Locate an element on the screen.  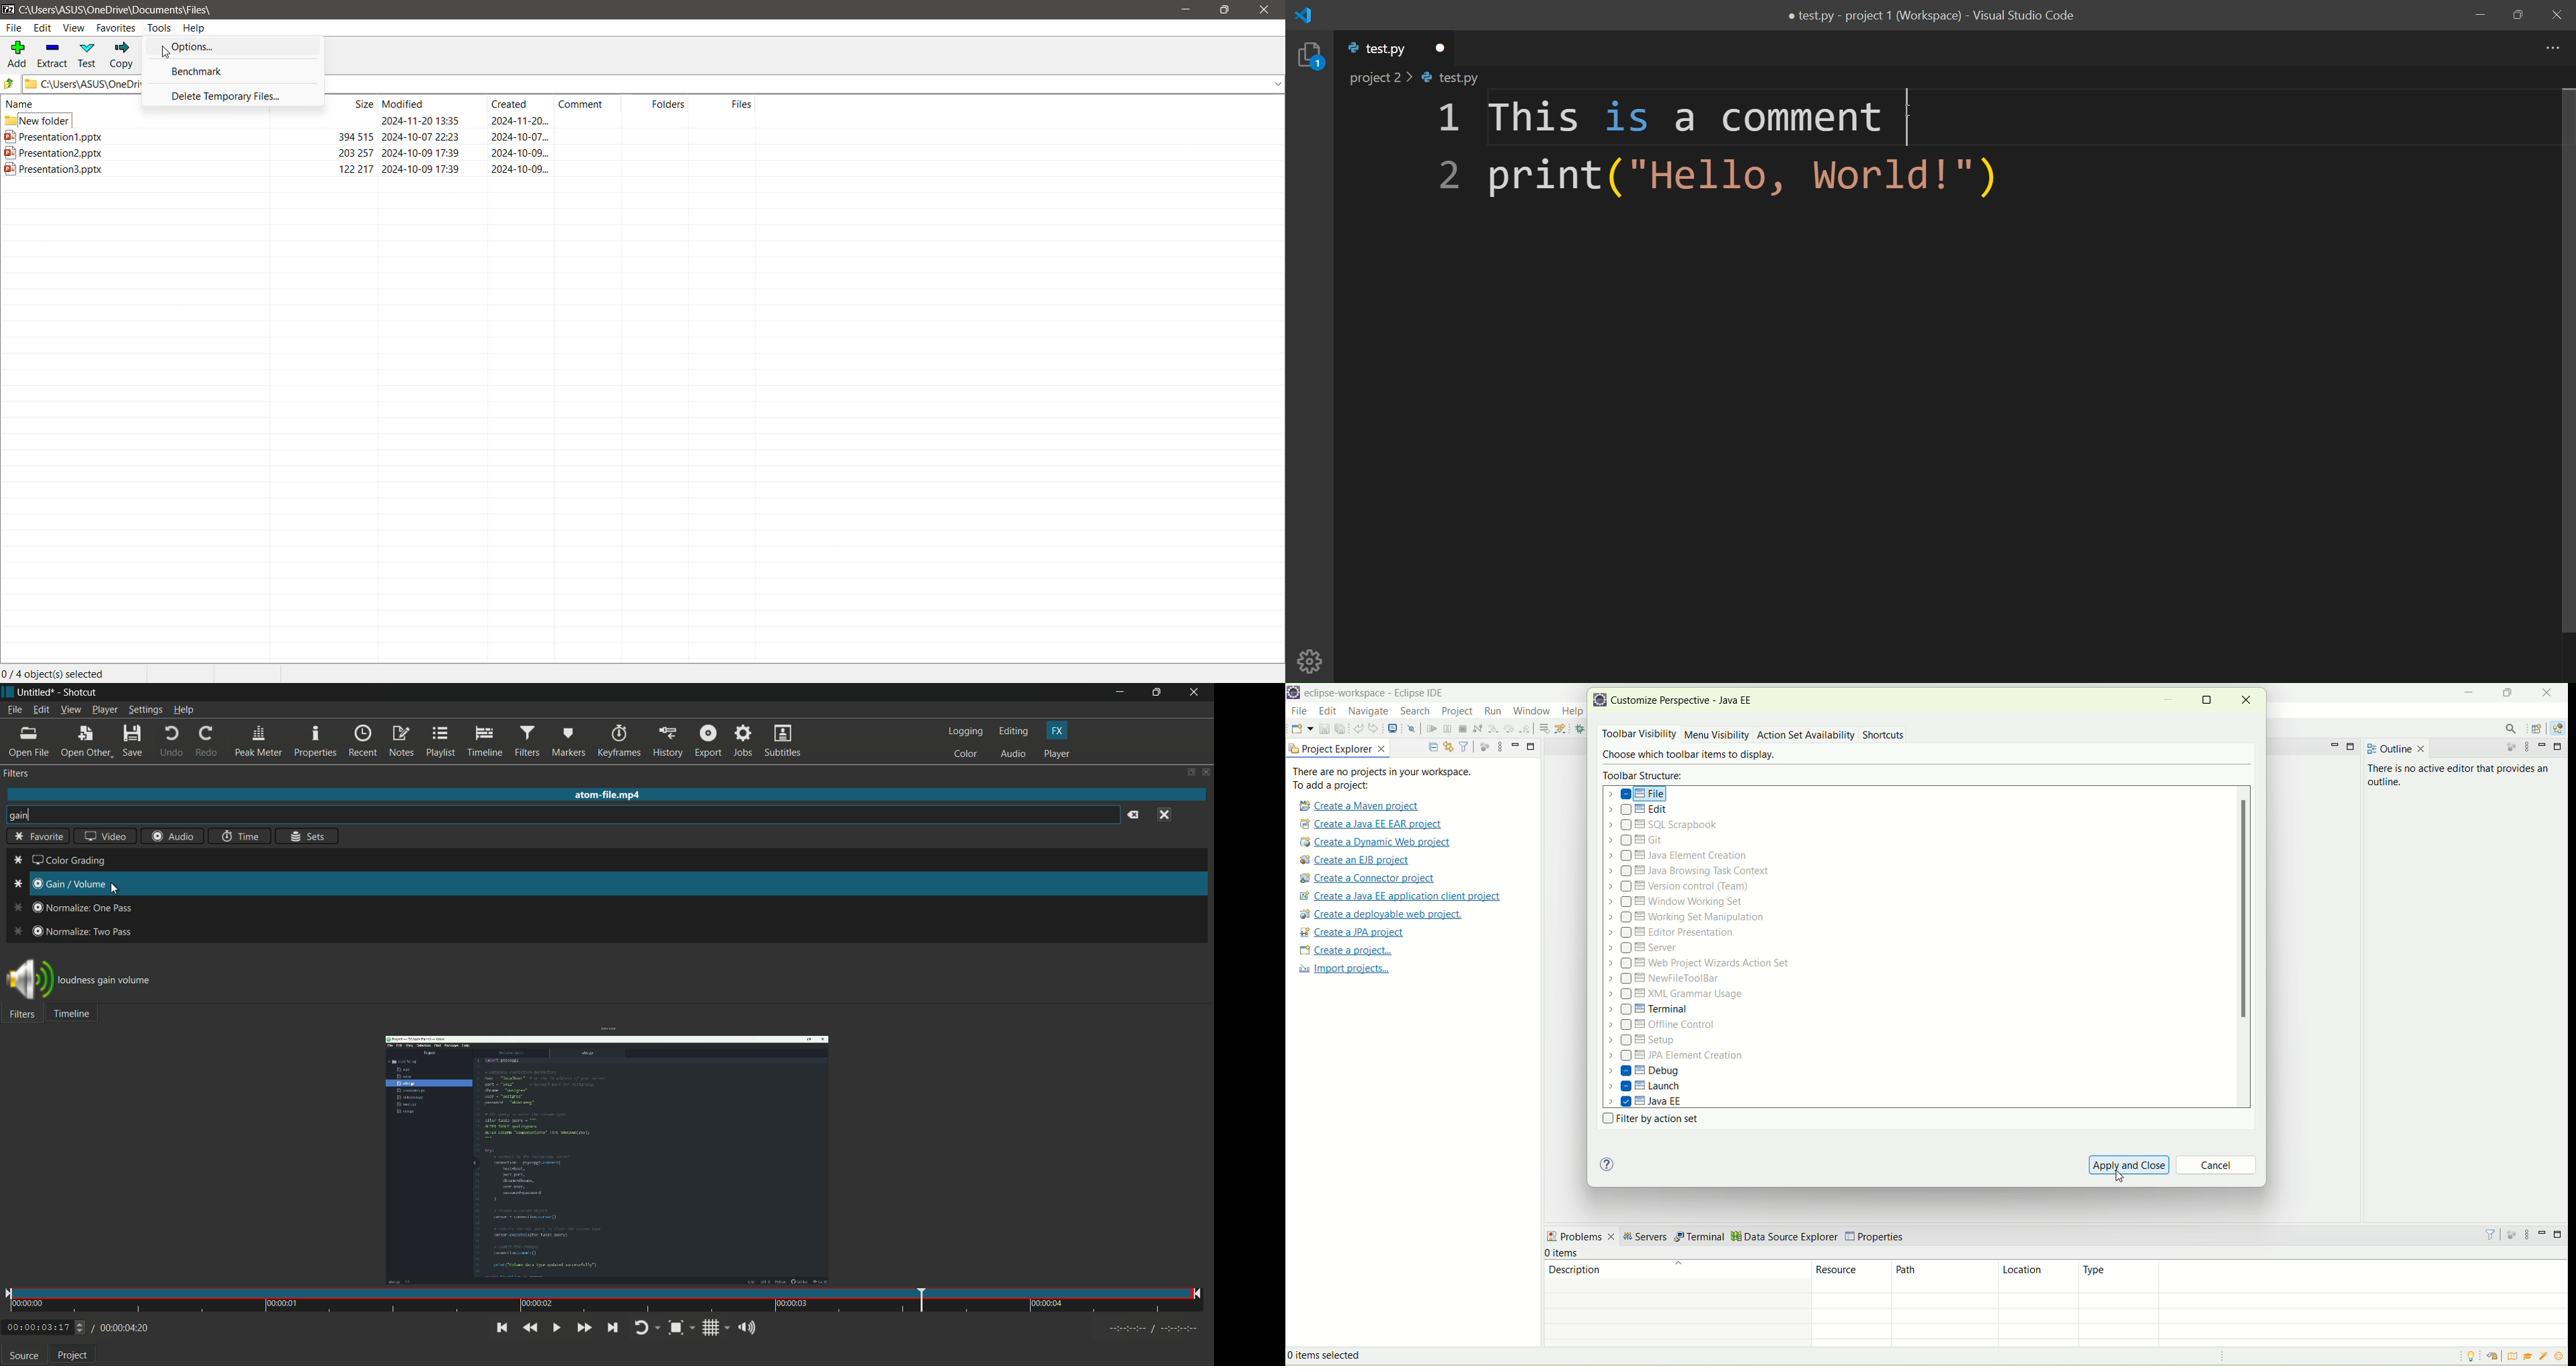
properties is located at coordinates (316, 741).